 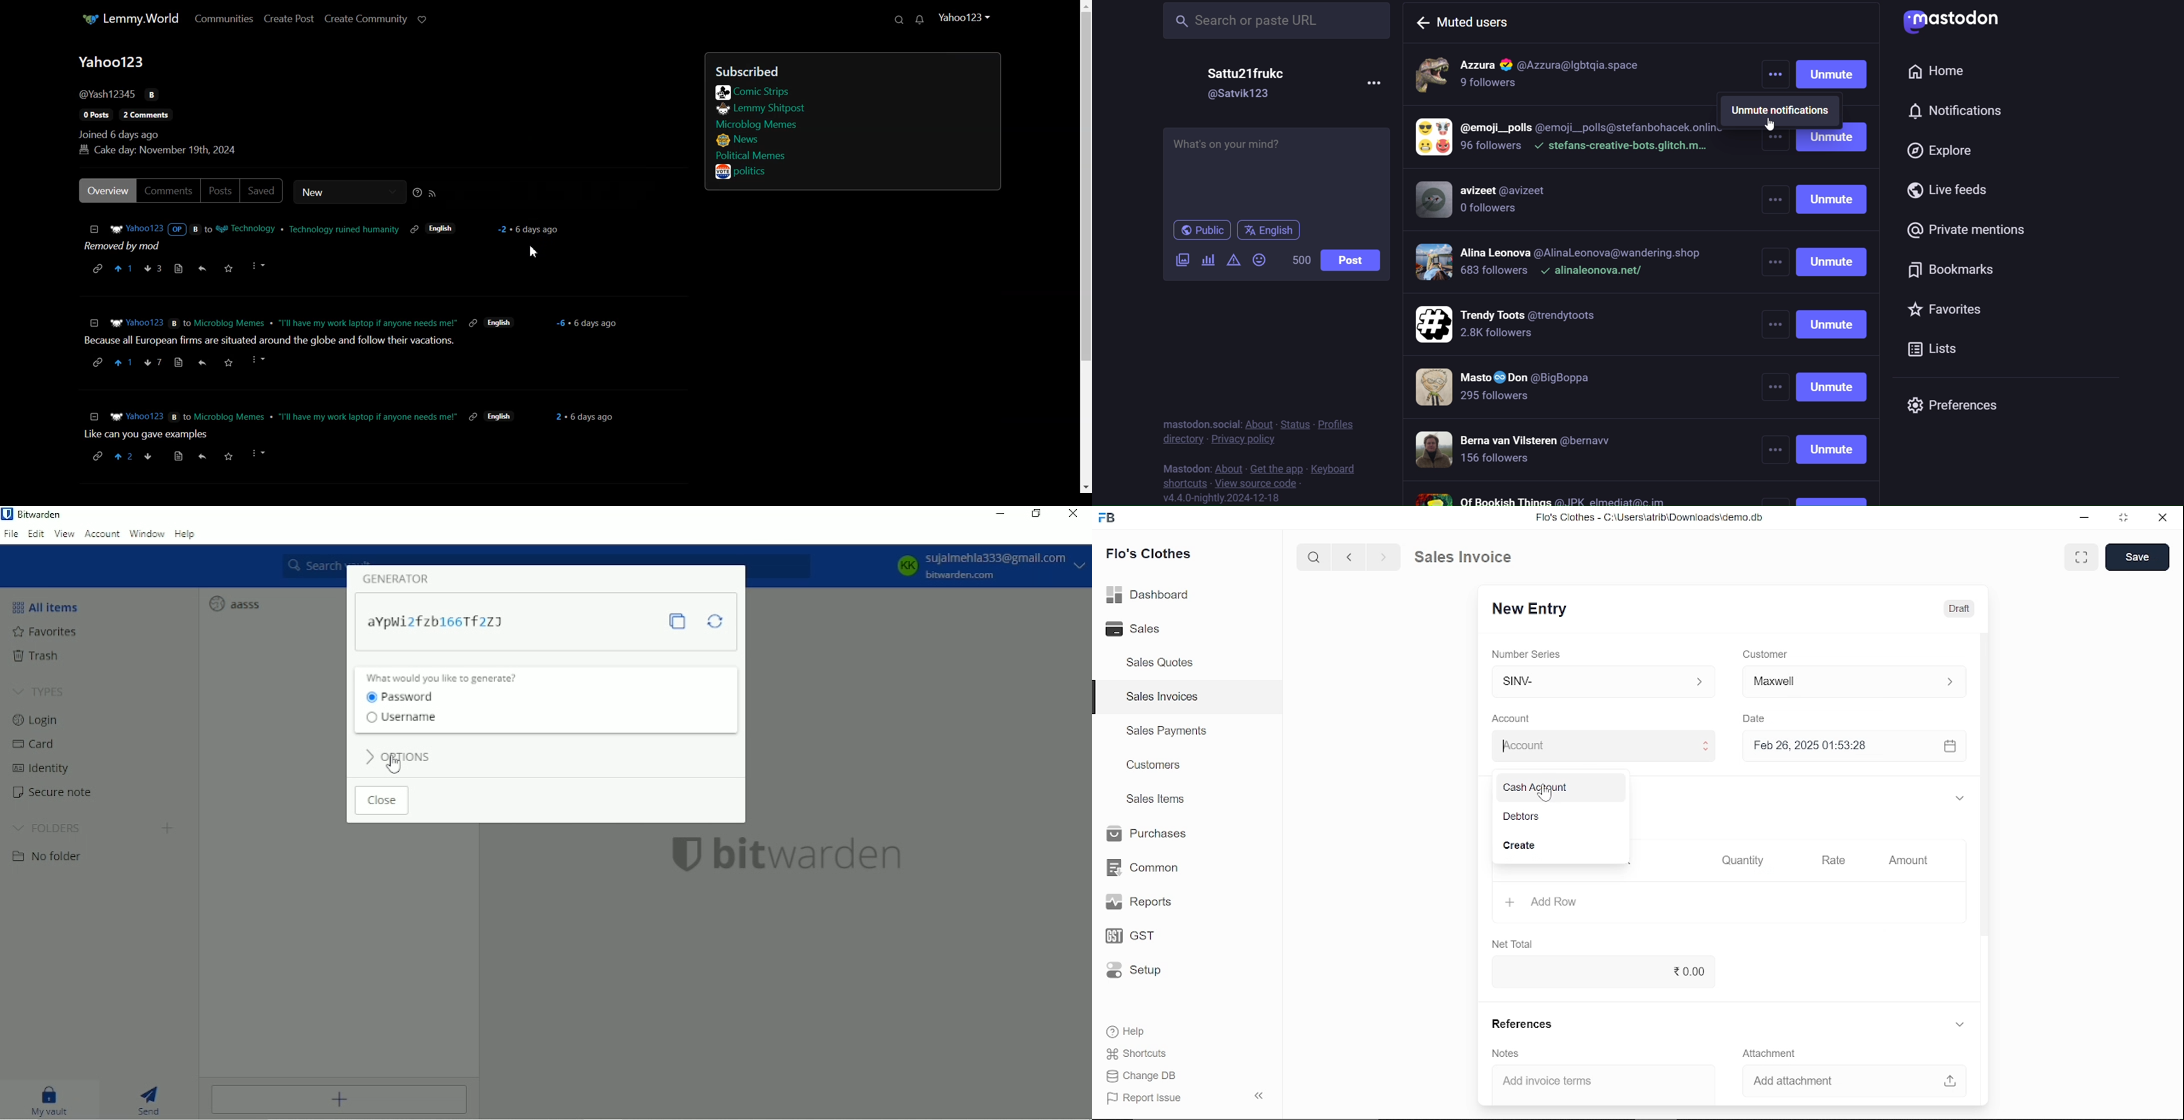 I want to click on directory, so click(x=1179, y=439).